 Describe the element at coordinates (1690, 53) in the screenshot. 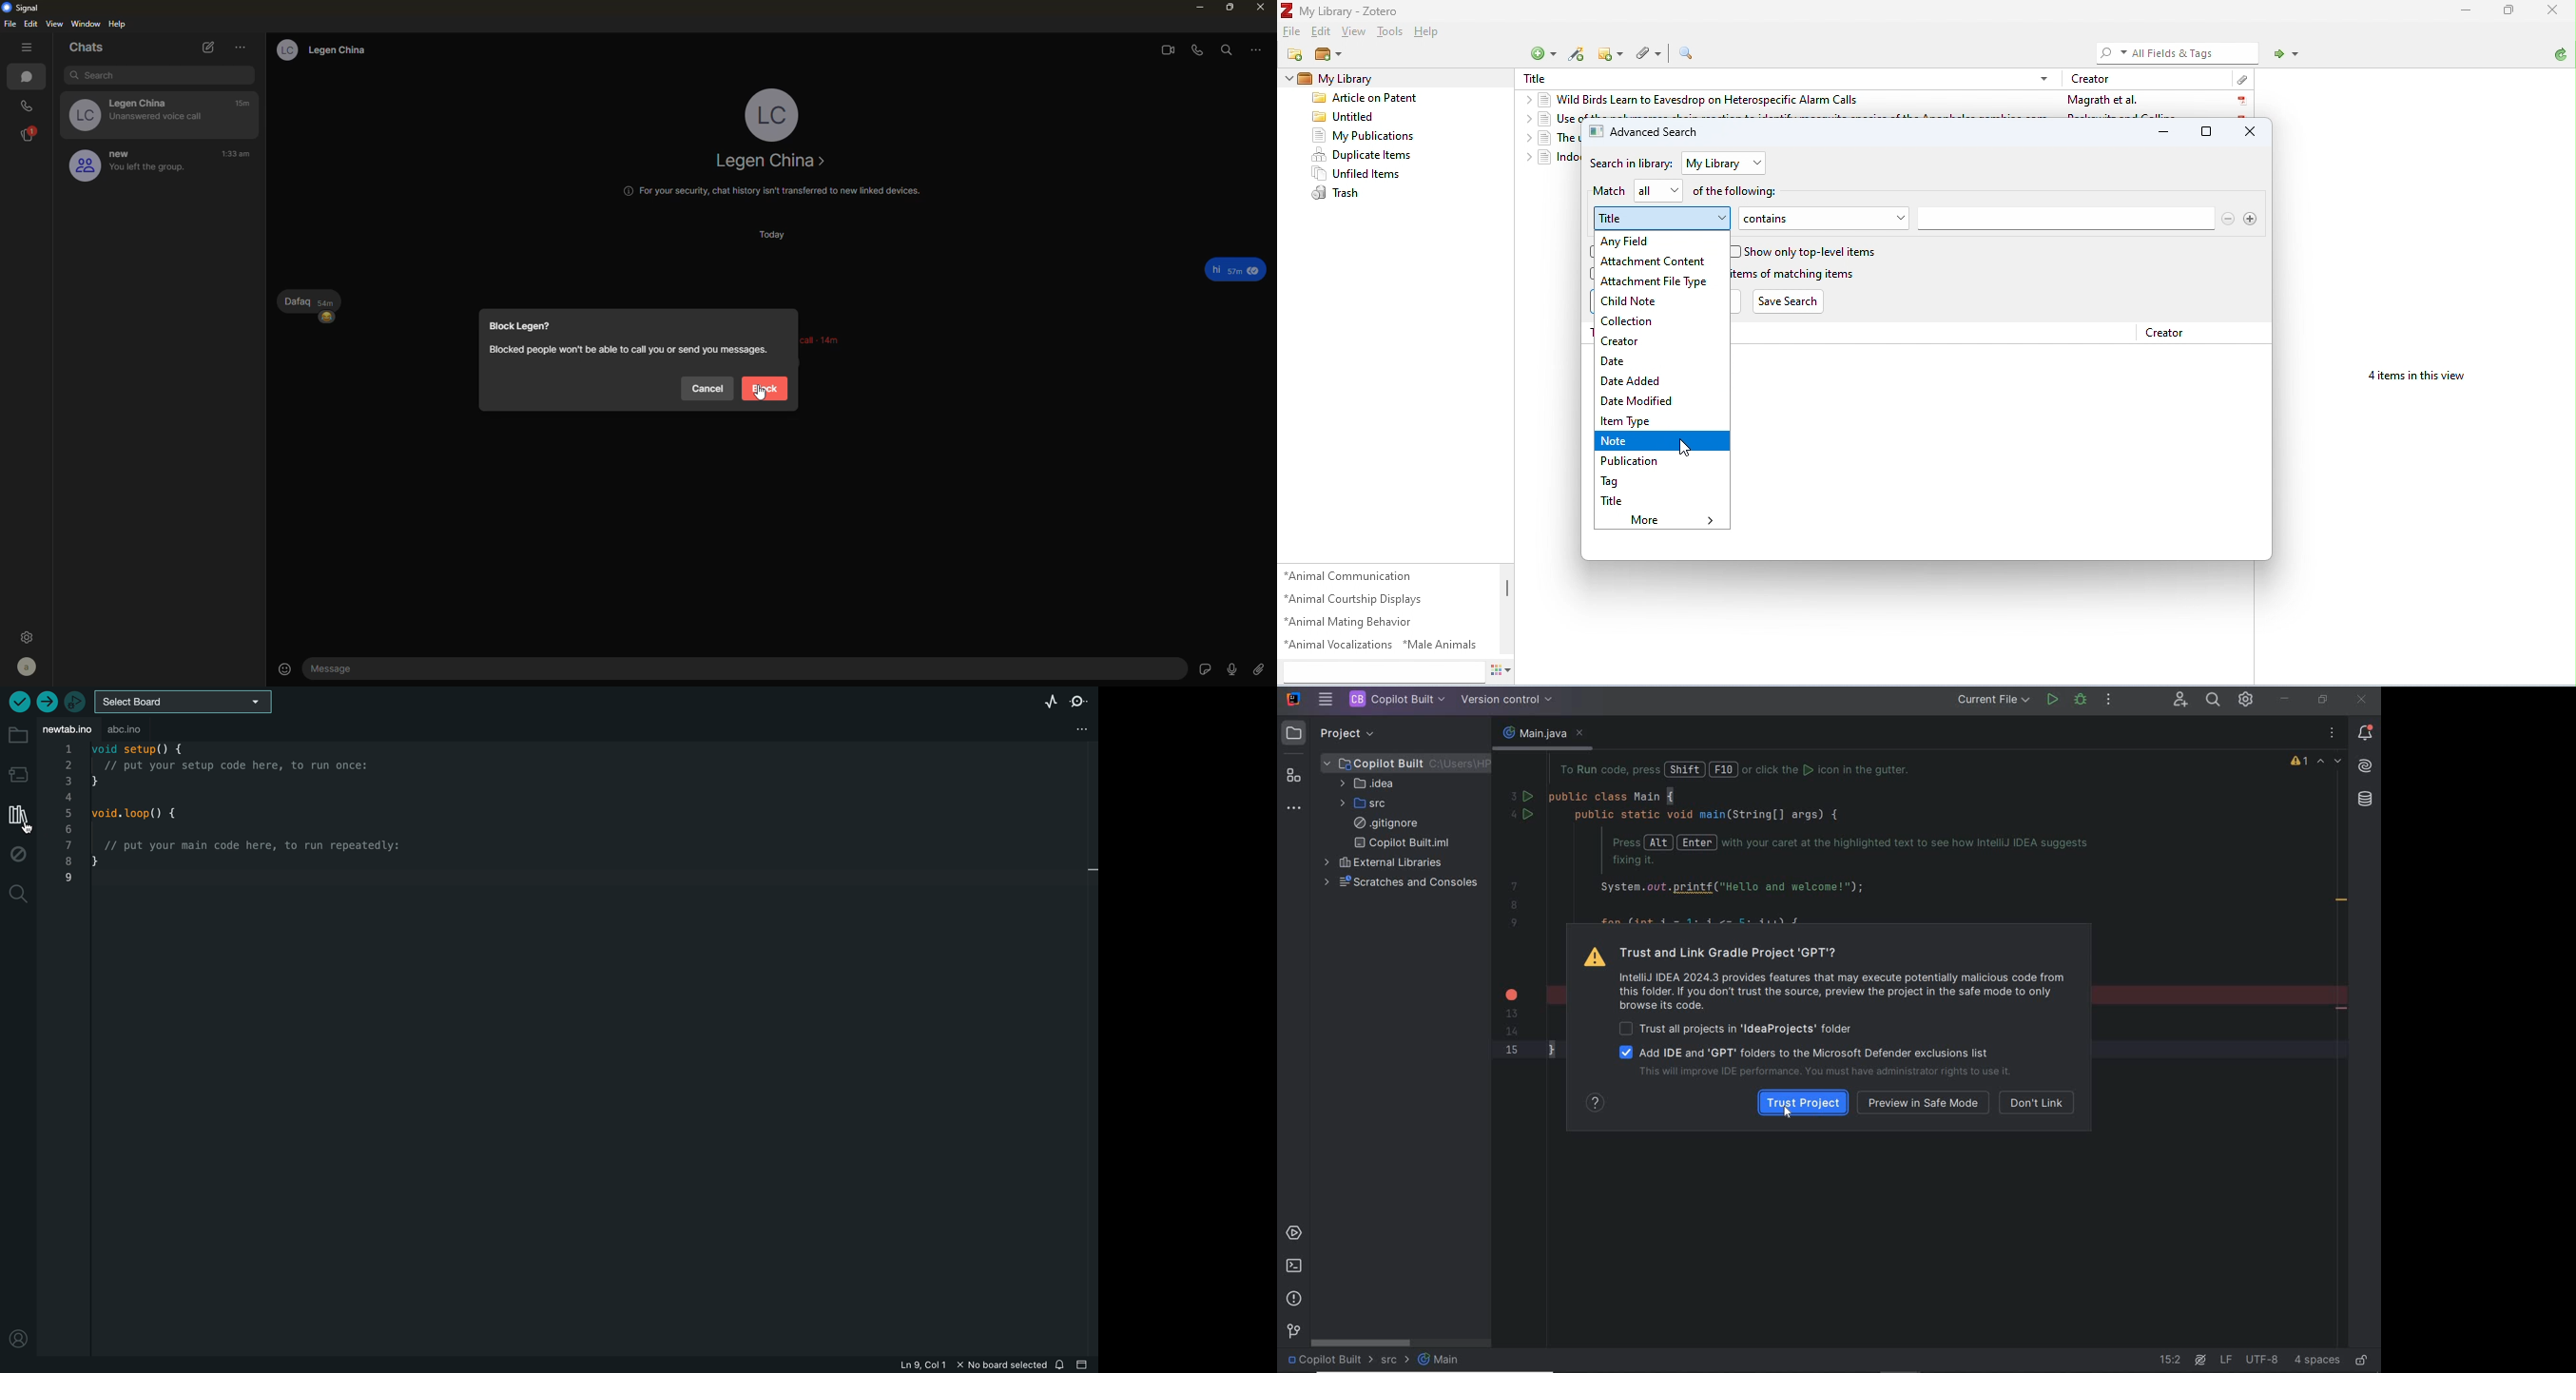

I see `advanced search` at that location.